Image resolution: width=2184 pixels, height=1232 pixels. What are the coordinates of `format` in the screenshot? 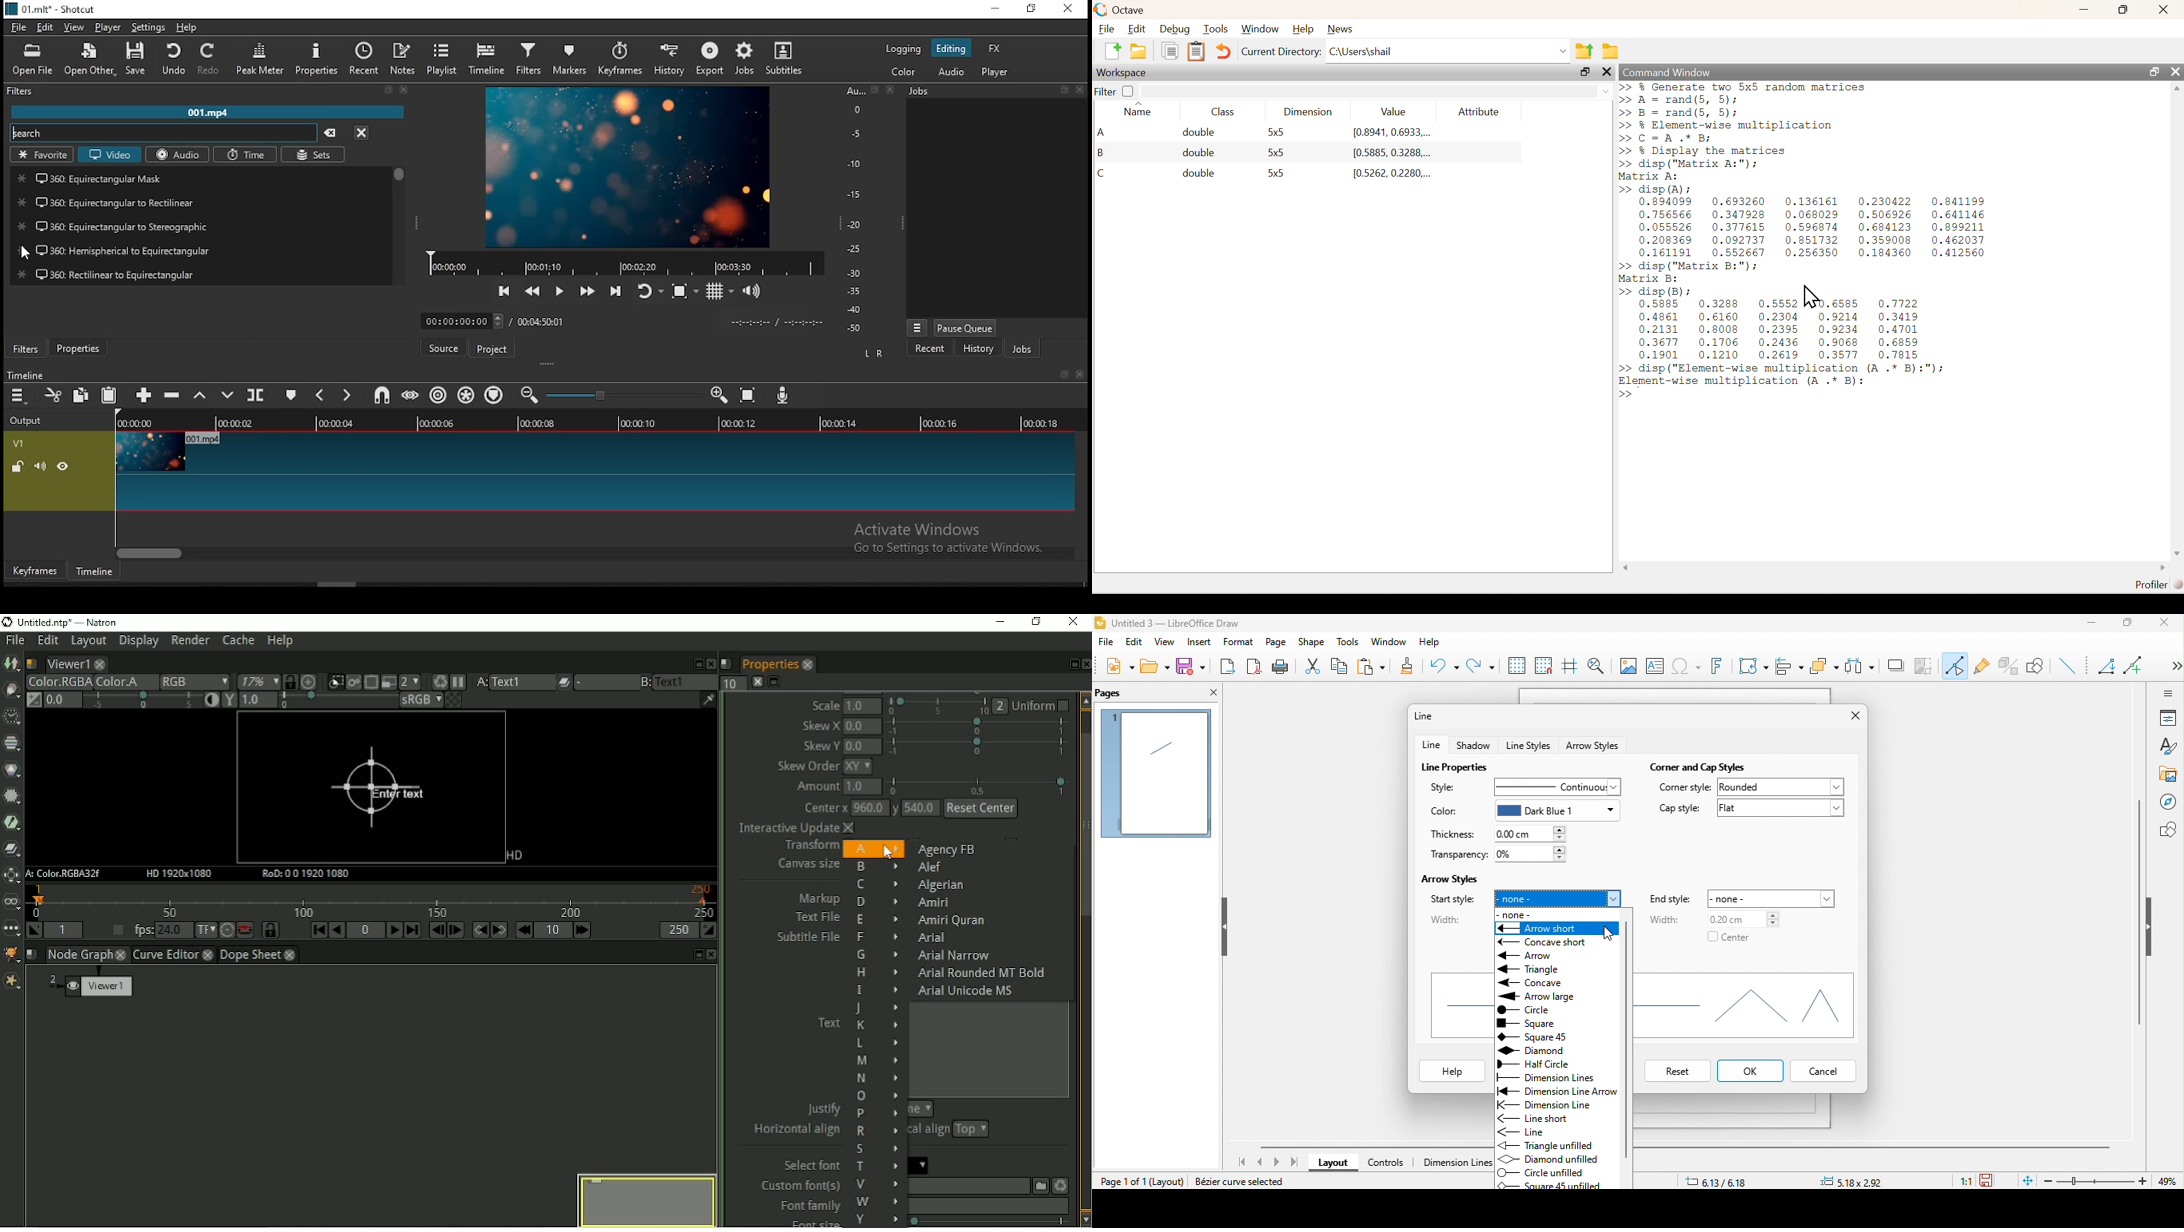 It's located at (1237, 642).